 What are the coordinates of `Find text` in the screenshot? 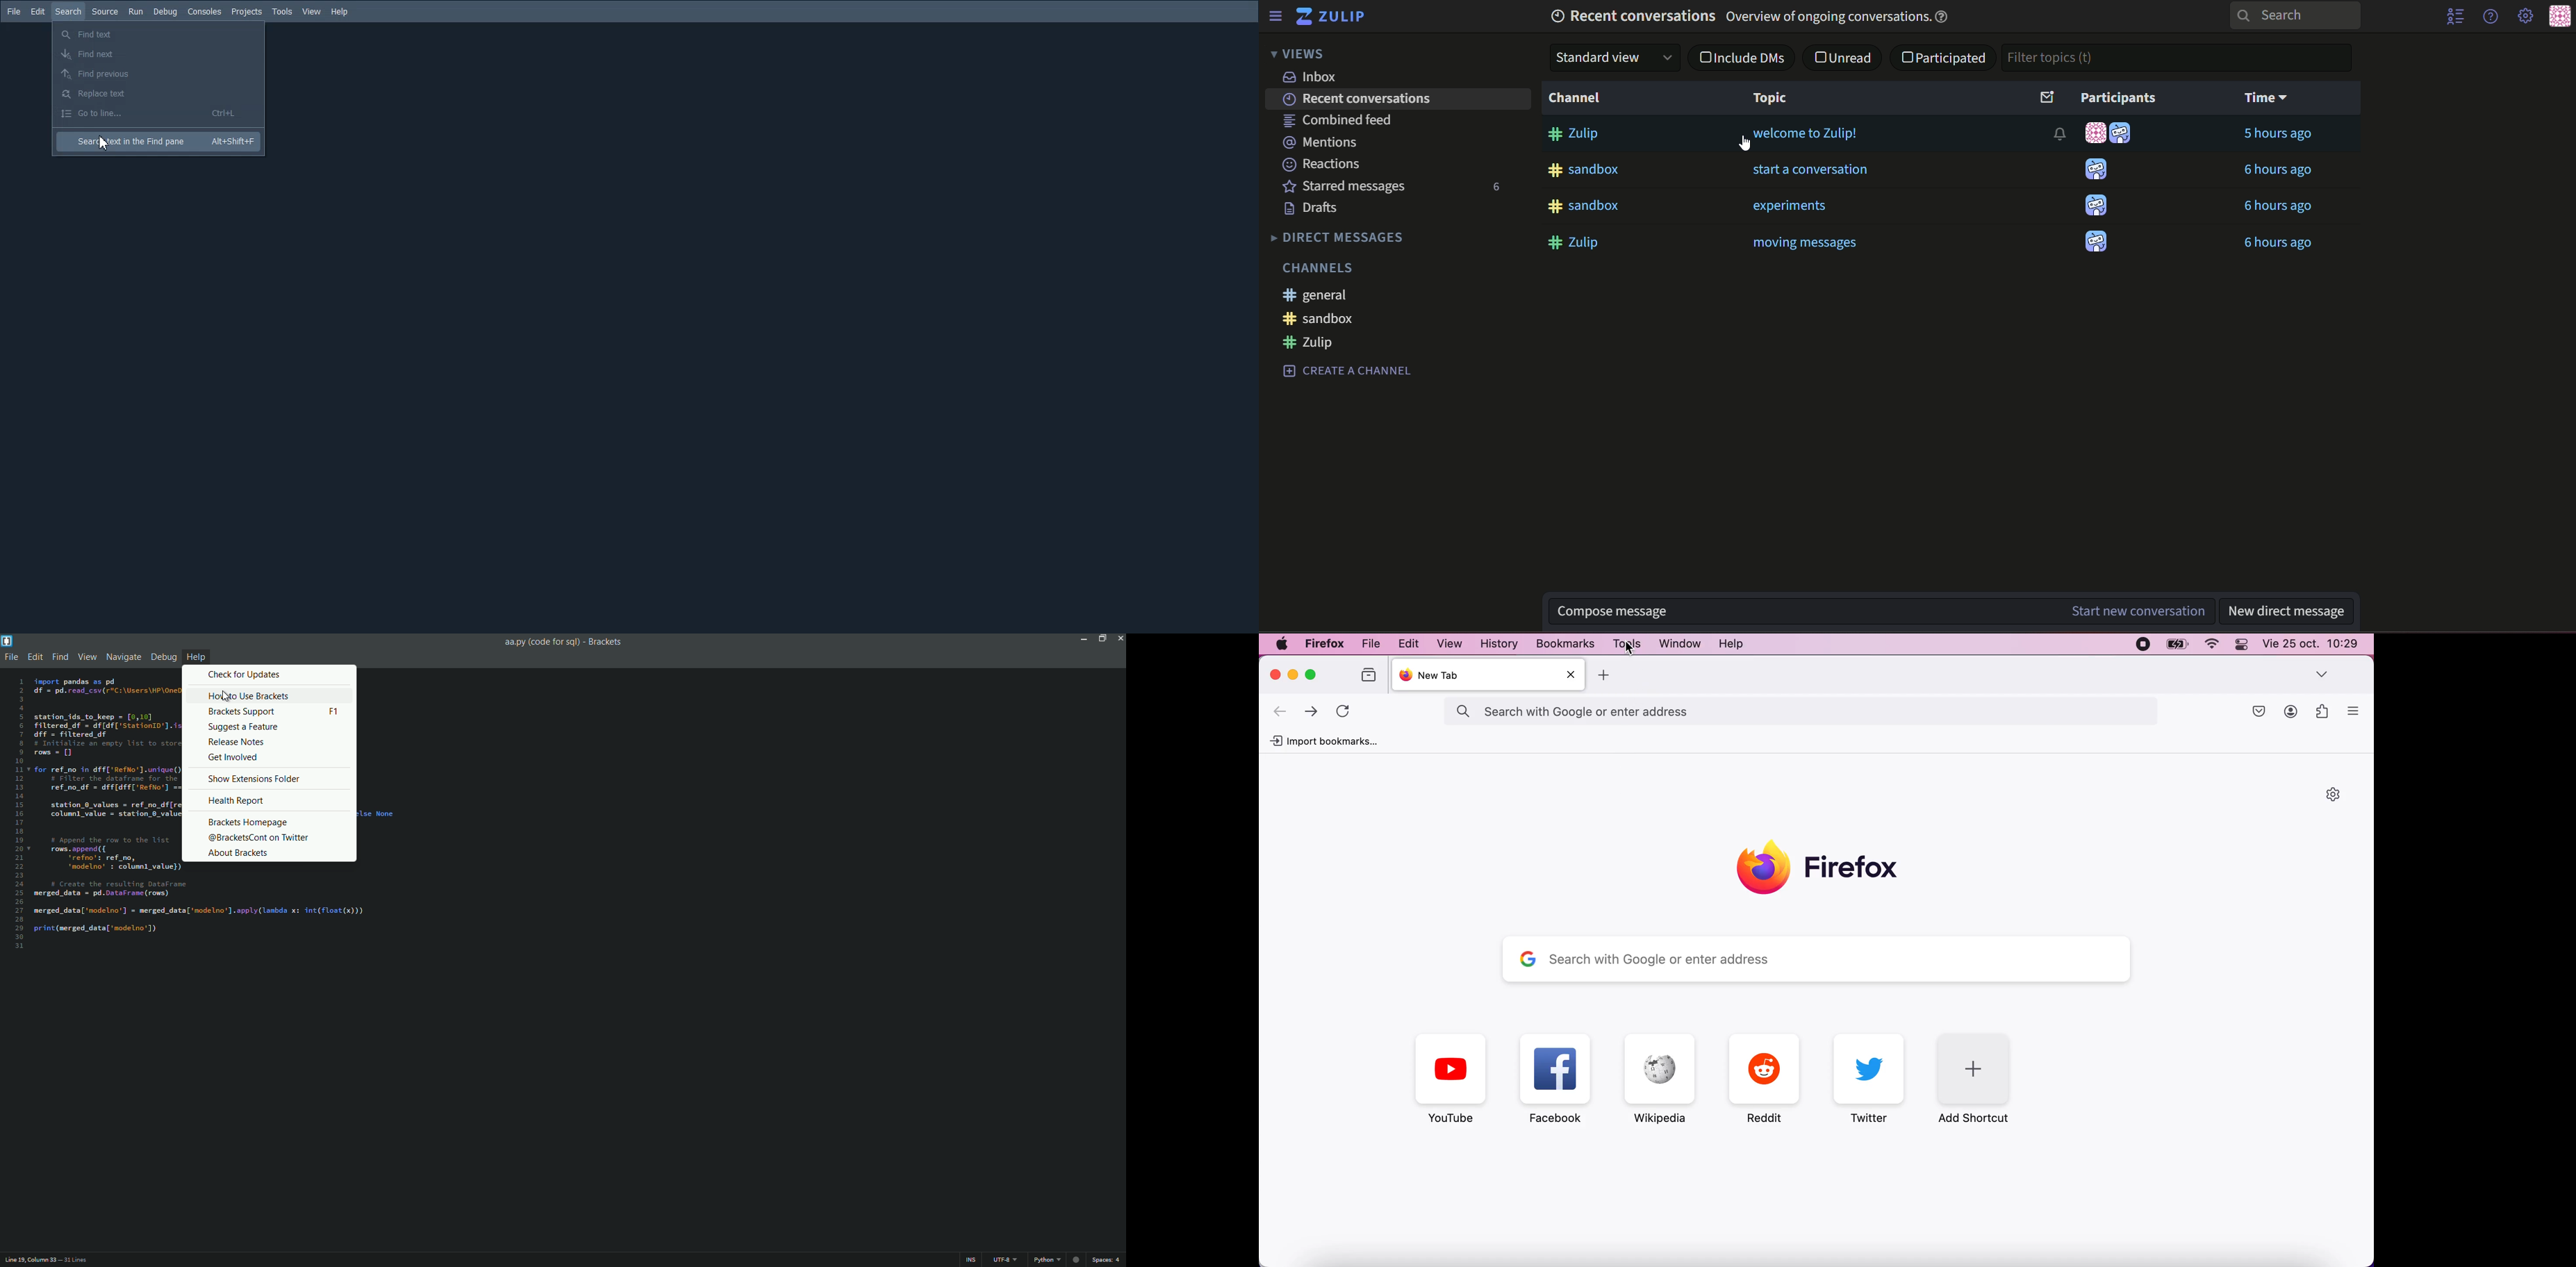 It's located at (152, 35).